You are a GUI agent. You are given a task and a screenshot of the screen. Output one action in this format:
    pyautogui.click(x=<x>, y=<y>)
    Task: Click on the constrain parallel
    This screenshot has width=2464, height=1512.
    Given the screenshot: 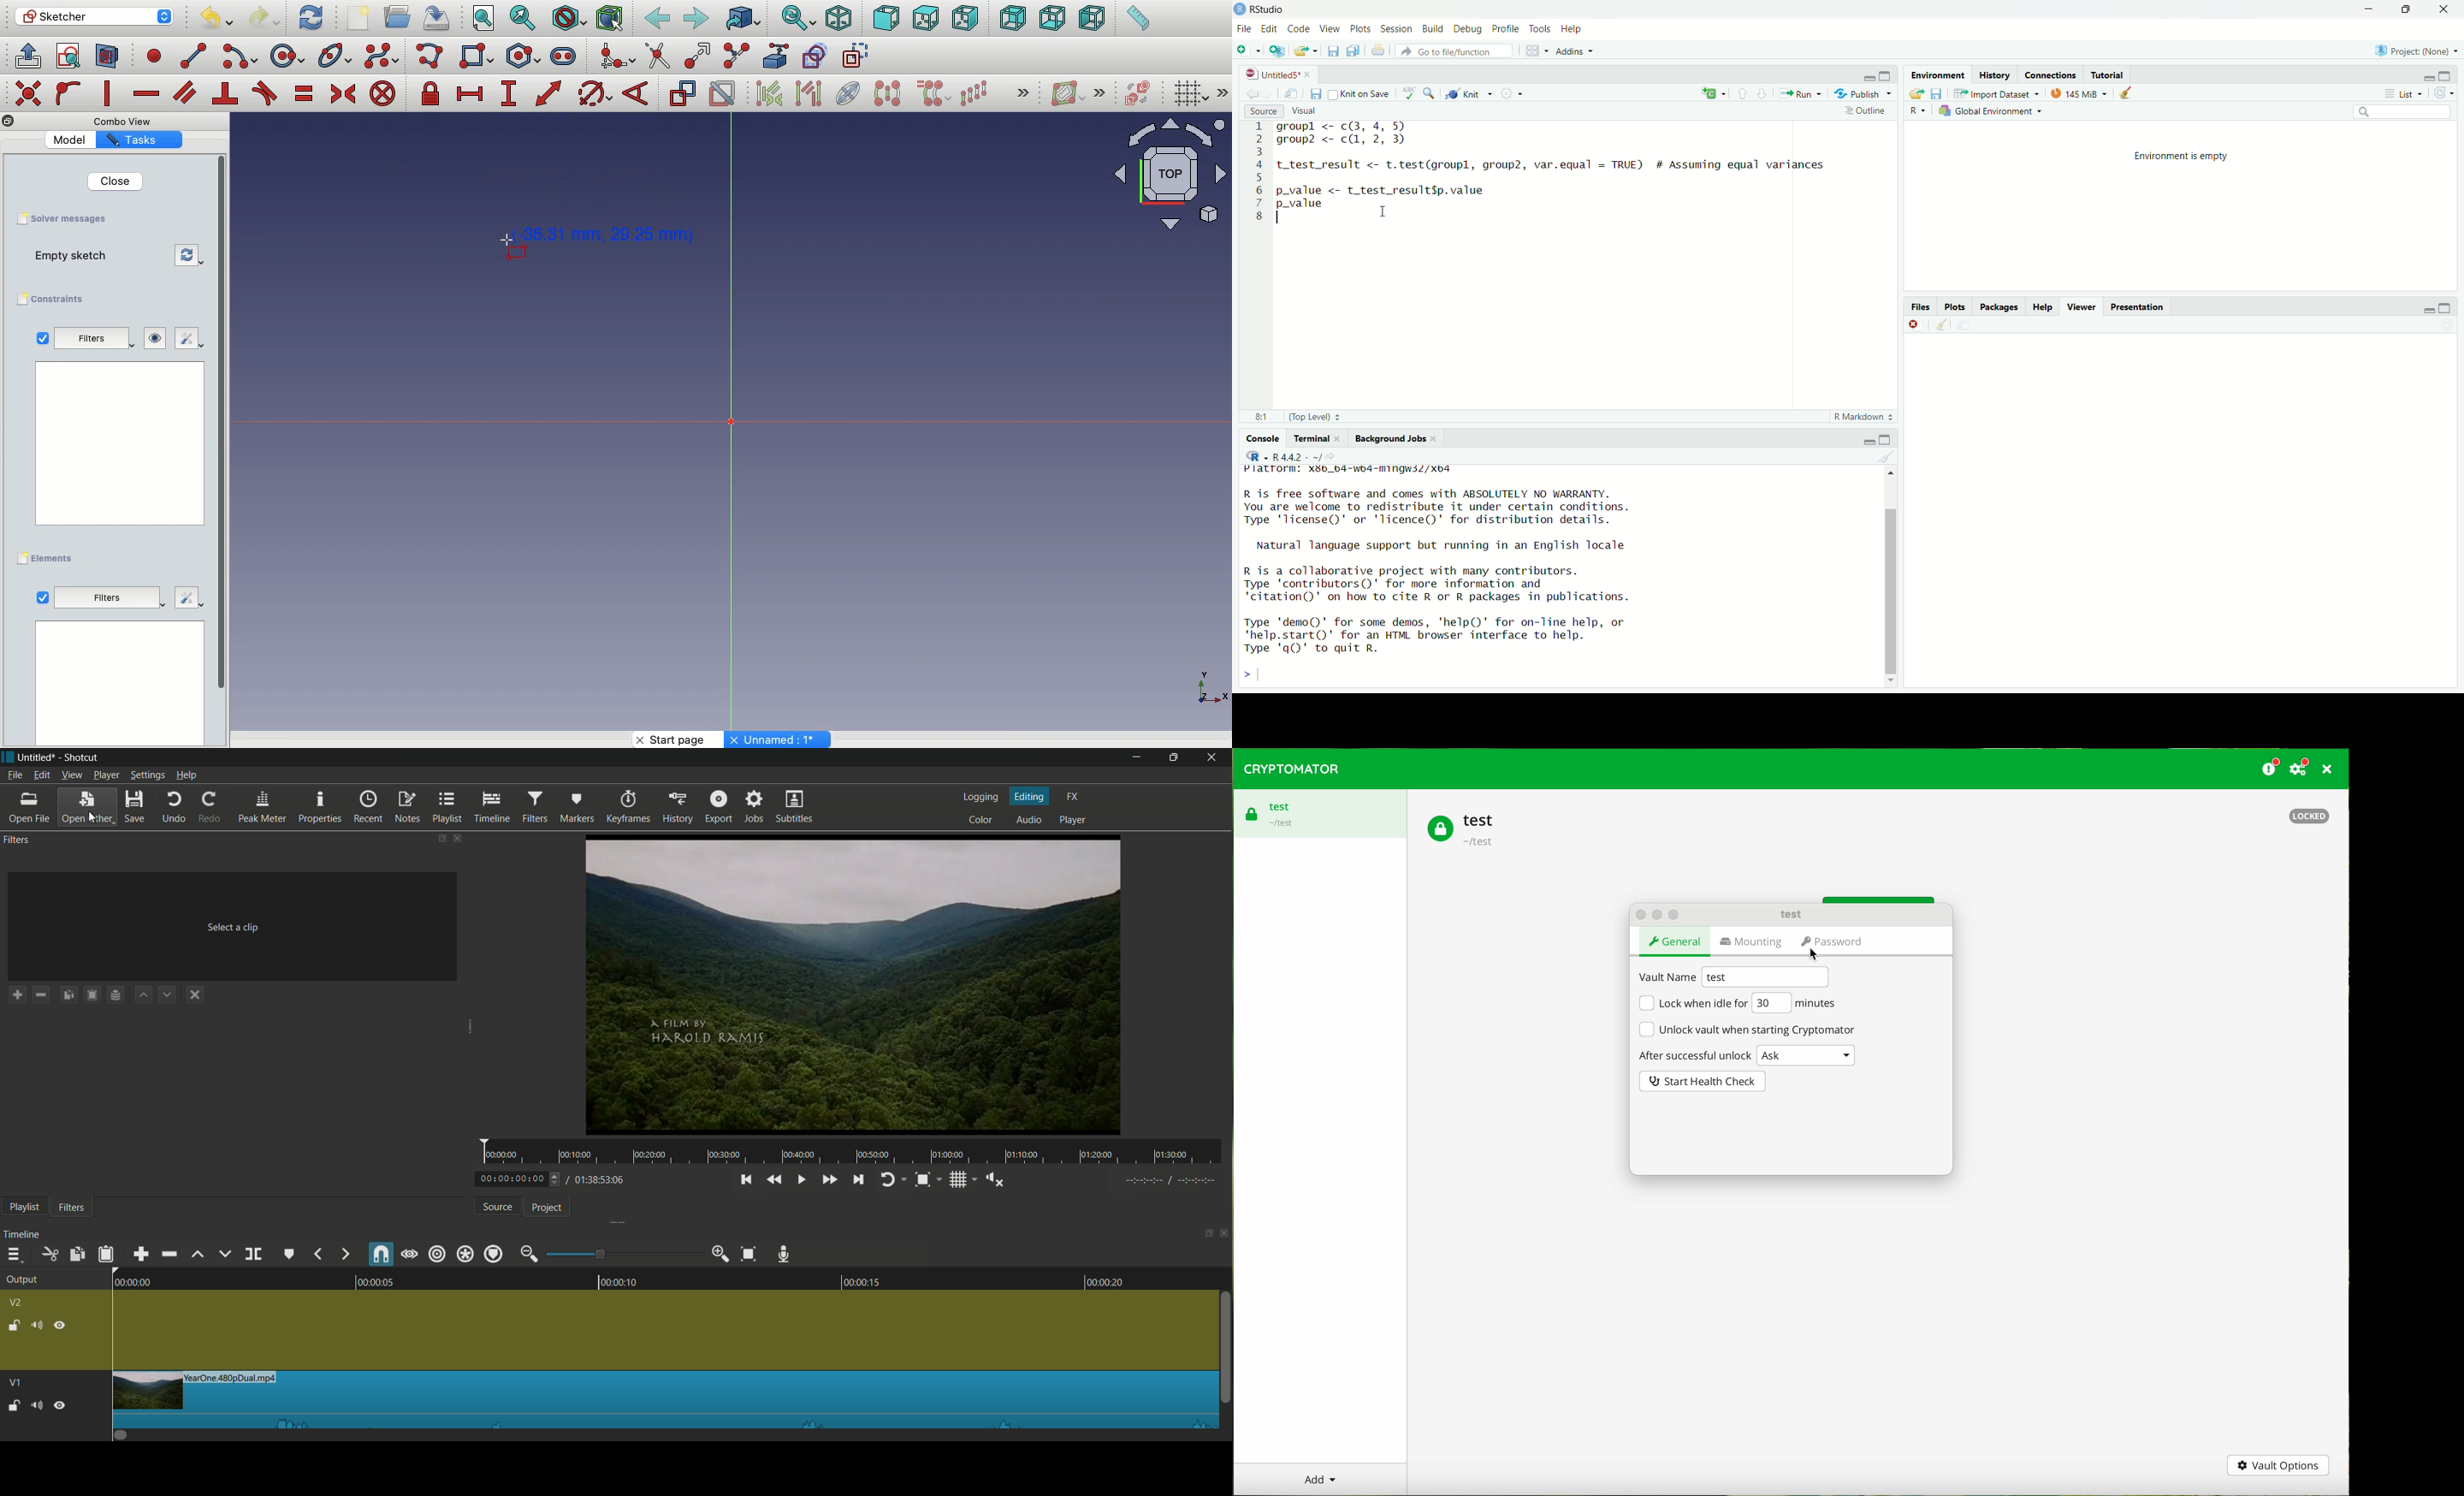 What is the action you would take?
    pyautogui.click(x=186, y=92)
    